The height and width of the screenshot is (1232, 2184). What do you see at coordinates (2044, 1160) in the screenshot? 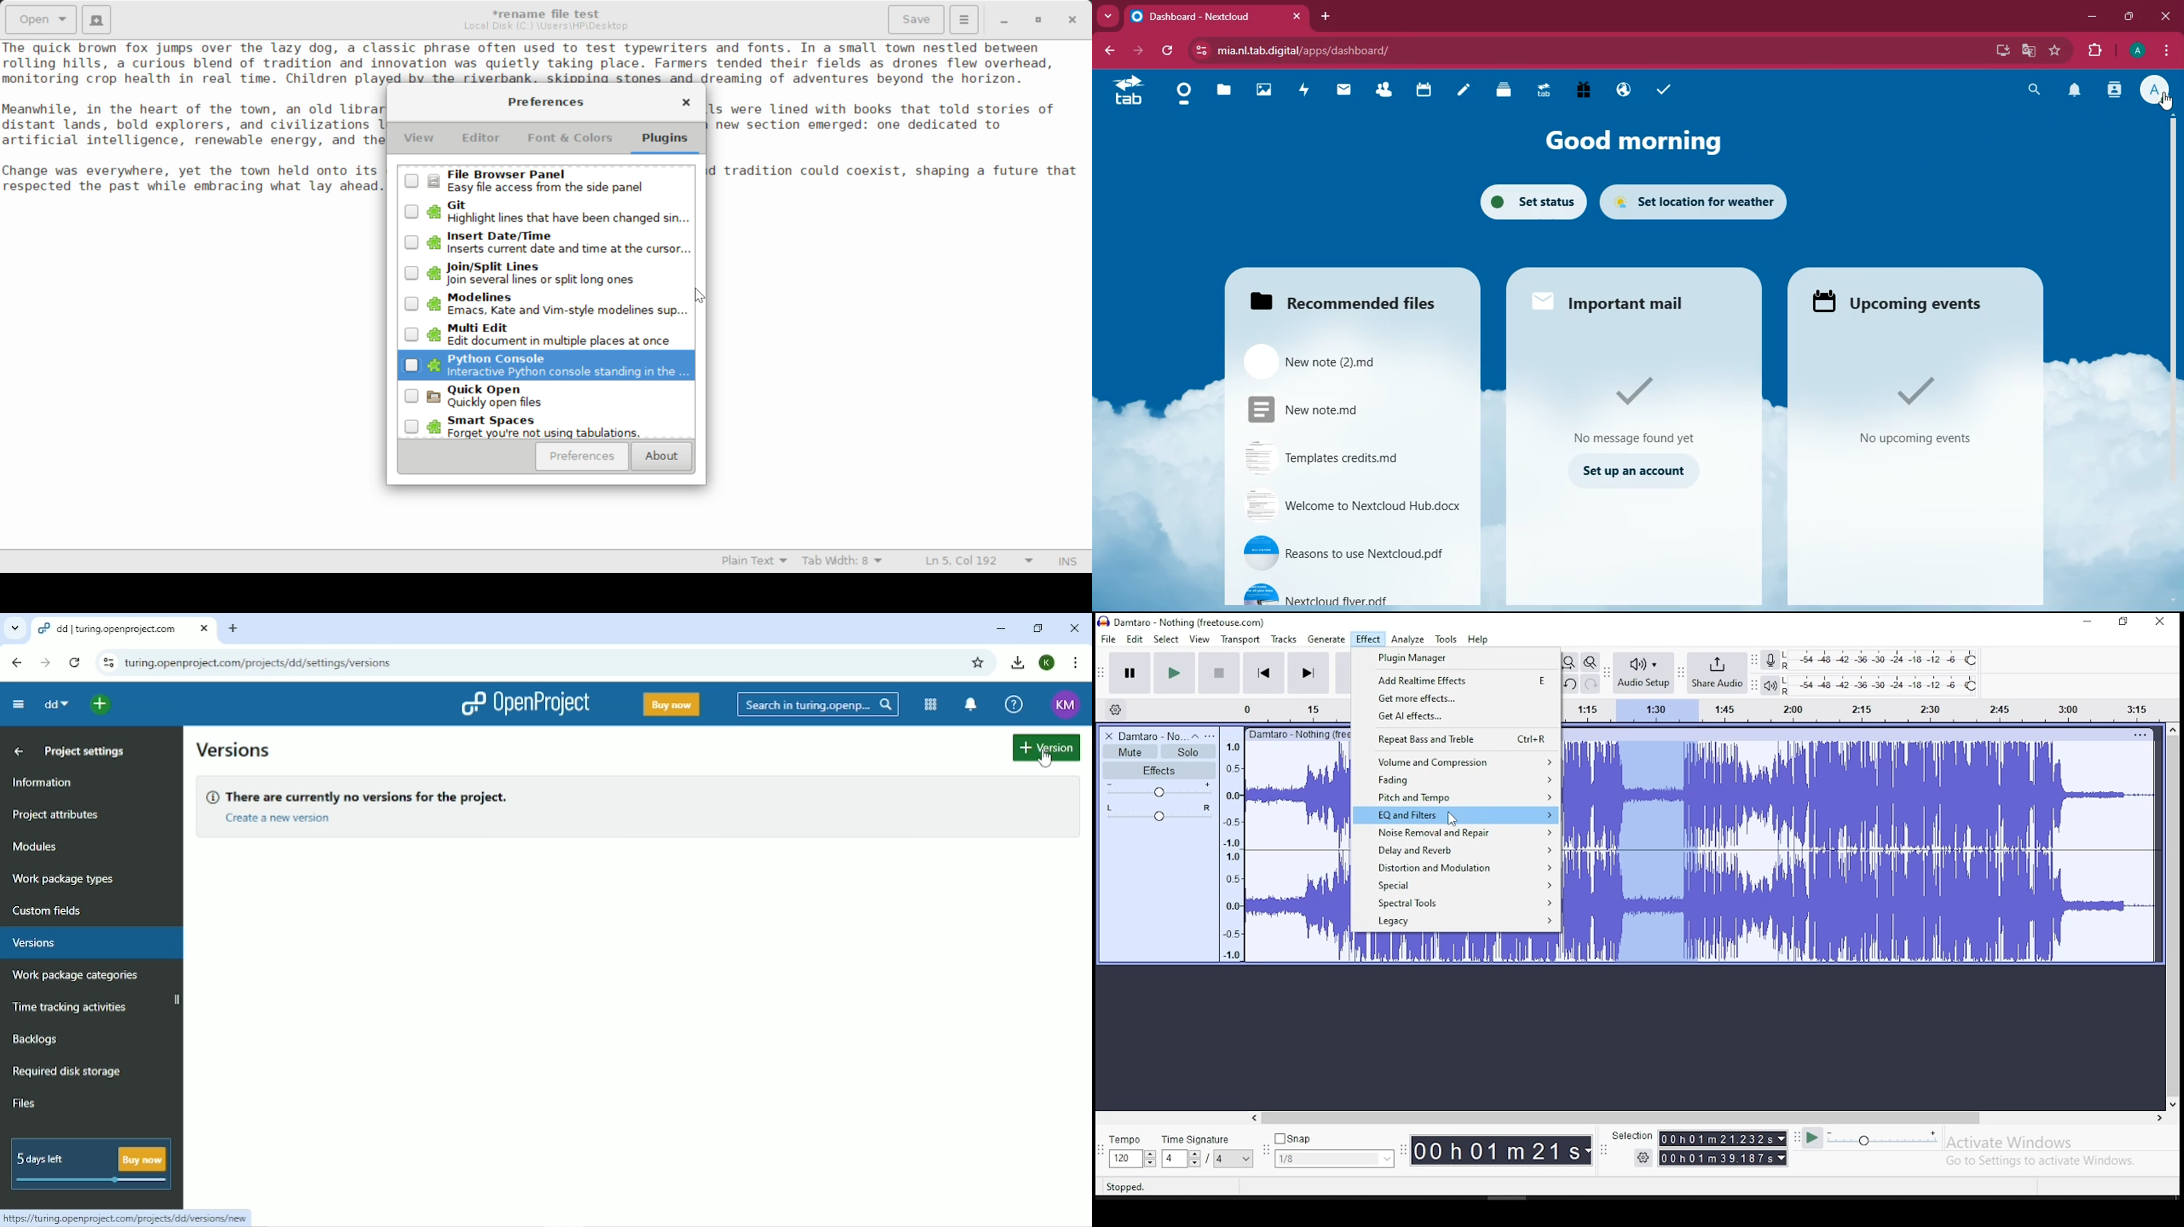
I see `Go to Settings to activate Windows.` at bounding box center [2044, 1160].